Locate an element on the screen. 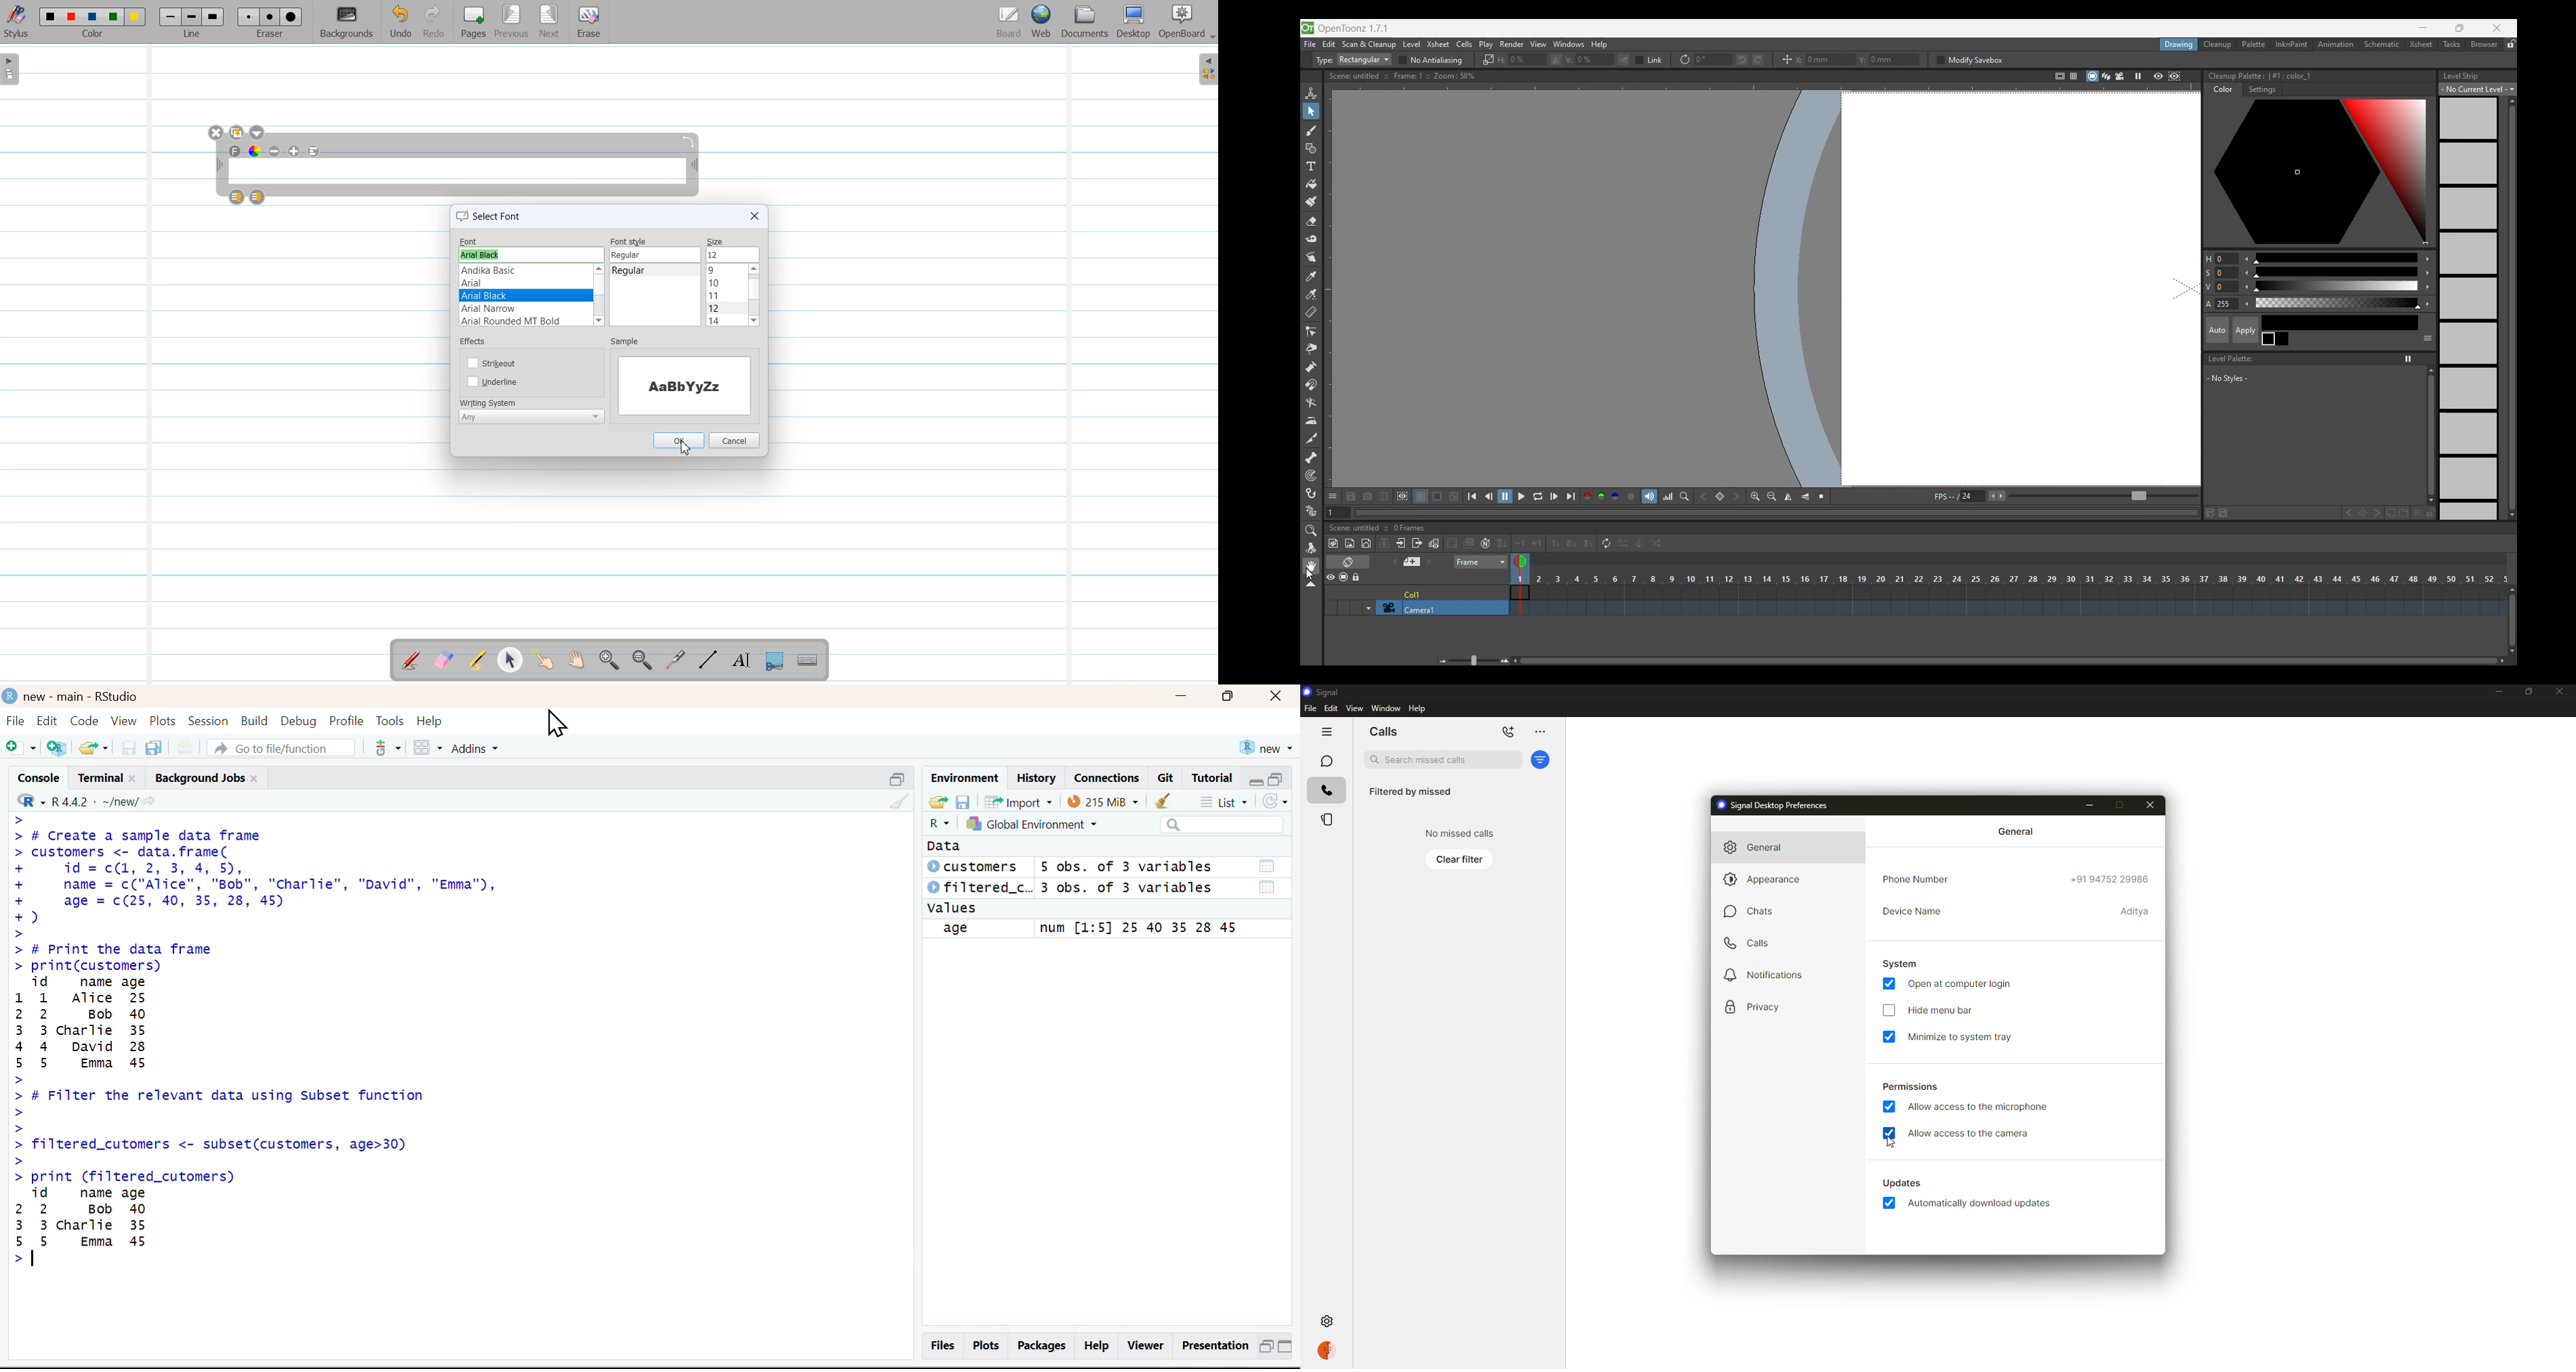  Git is located at coordinates (1167, 779).